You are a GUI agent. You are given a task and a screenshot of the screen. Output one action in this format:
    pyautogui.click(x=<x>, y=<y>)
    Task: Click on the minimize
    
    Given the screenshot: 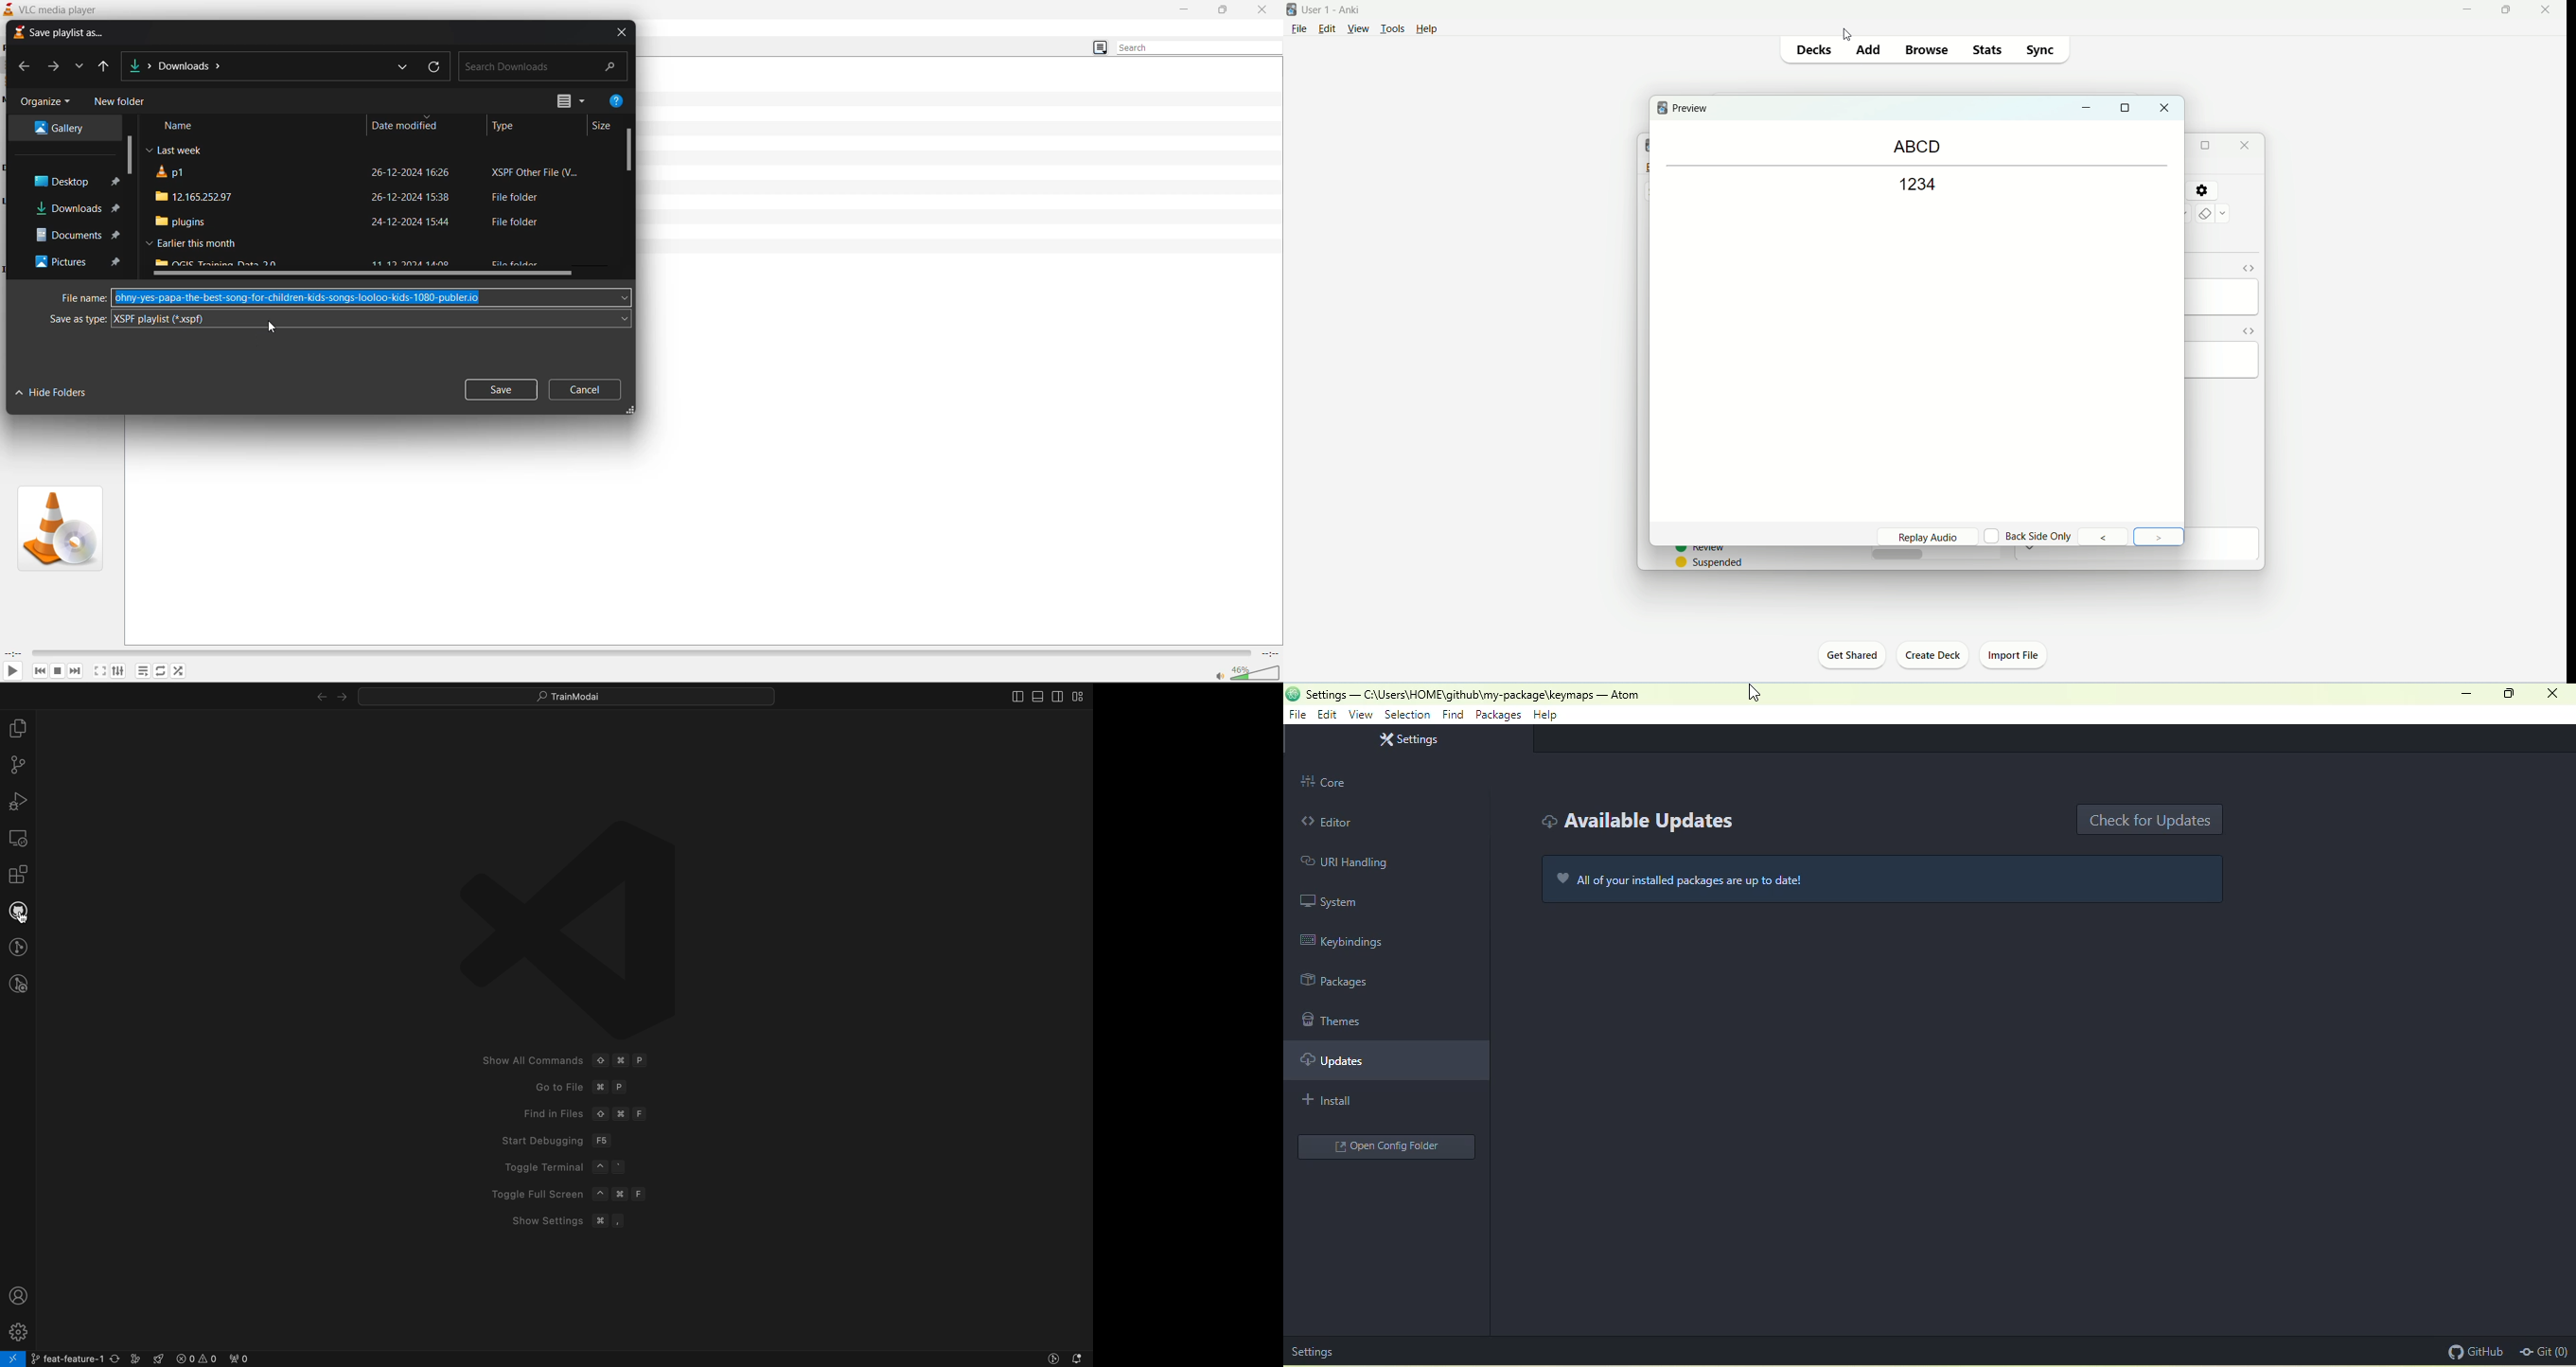 What is the action you would take?
    pyautogui.click(x=2088, y=109)
    